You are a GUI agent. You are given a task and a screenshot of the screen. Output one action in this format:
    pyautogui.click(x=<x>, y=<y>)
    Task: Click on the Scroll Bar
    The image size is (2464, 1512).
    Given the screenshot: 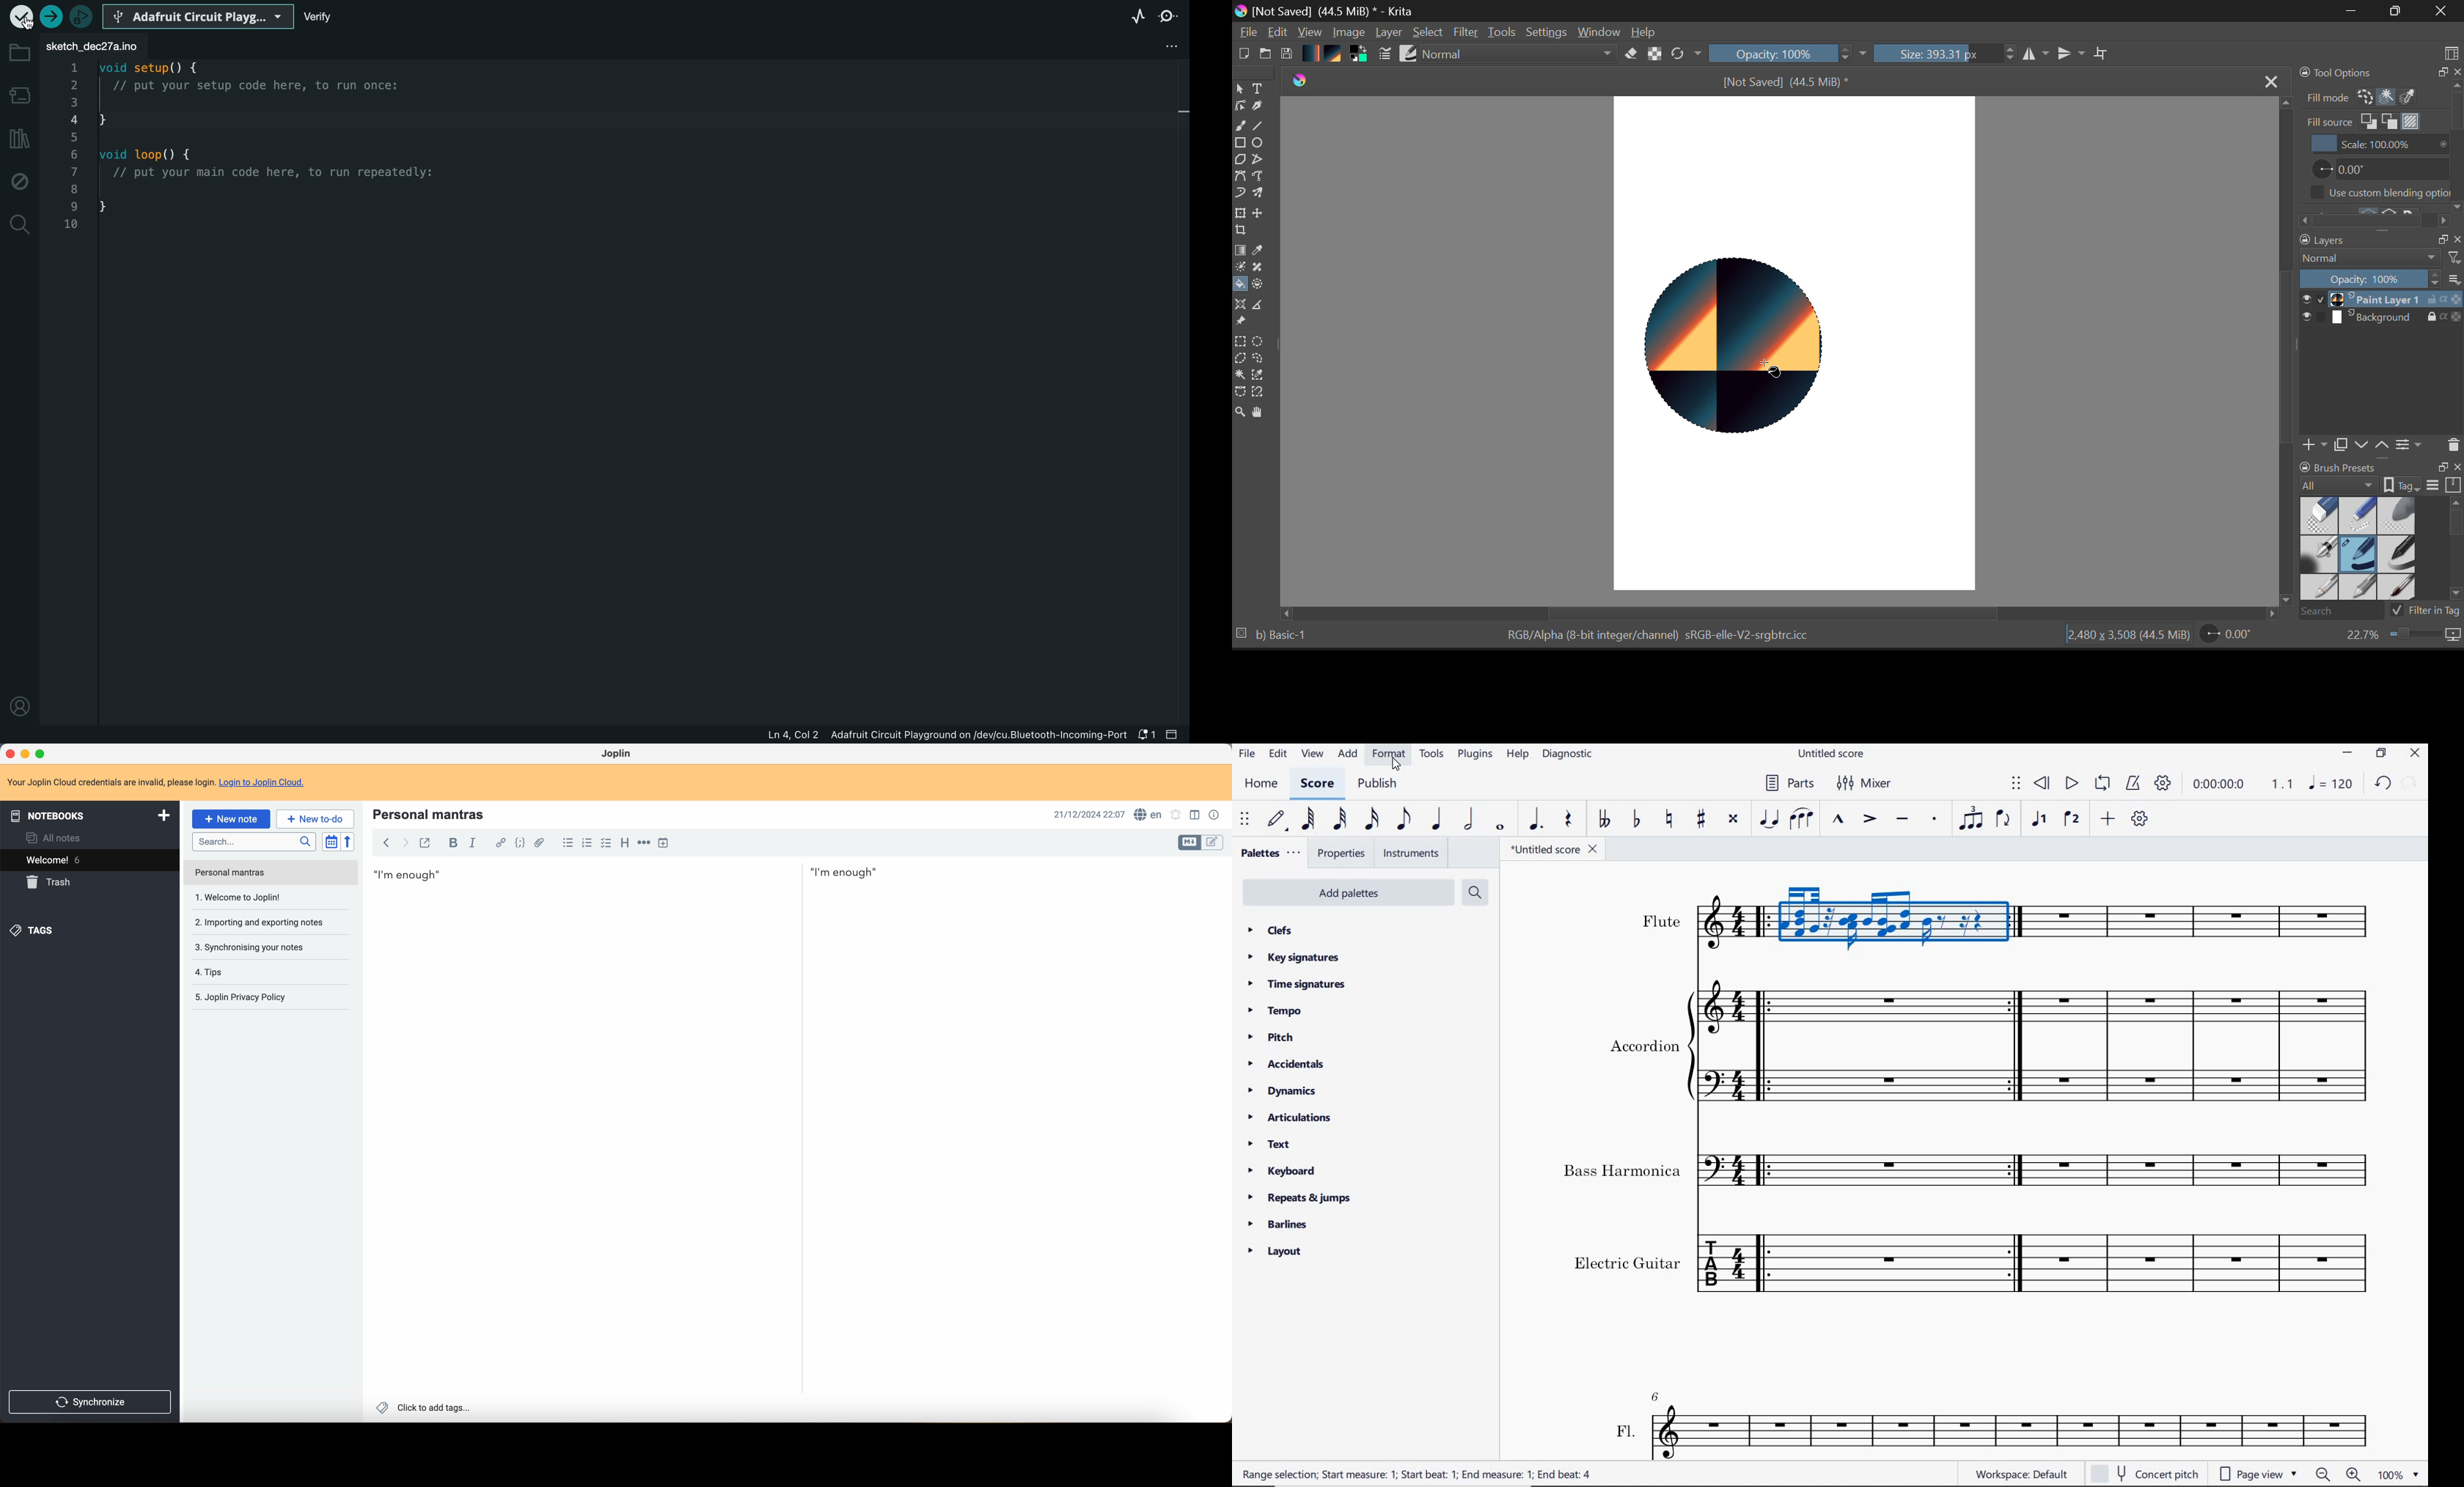 What is the action you would take?
    pyautogui.click(x=1785, y=613)
    